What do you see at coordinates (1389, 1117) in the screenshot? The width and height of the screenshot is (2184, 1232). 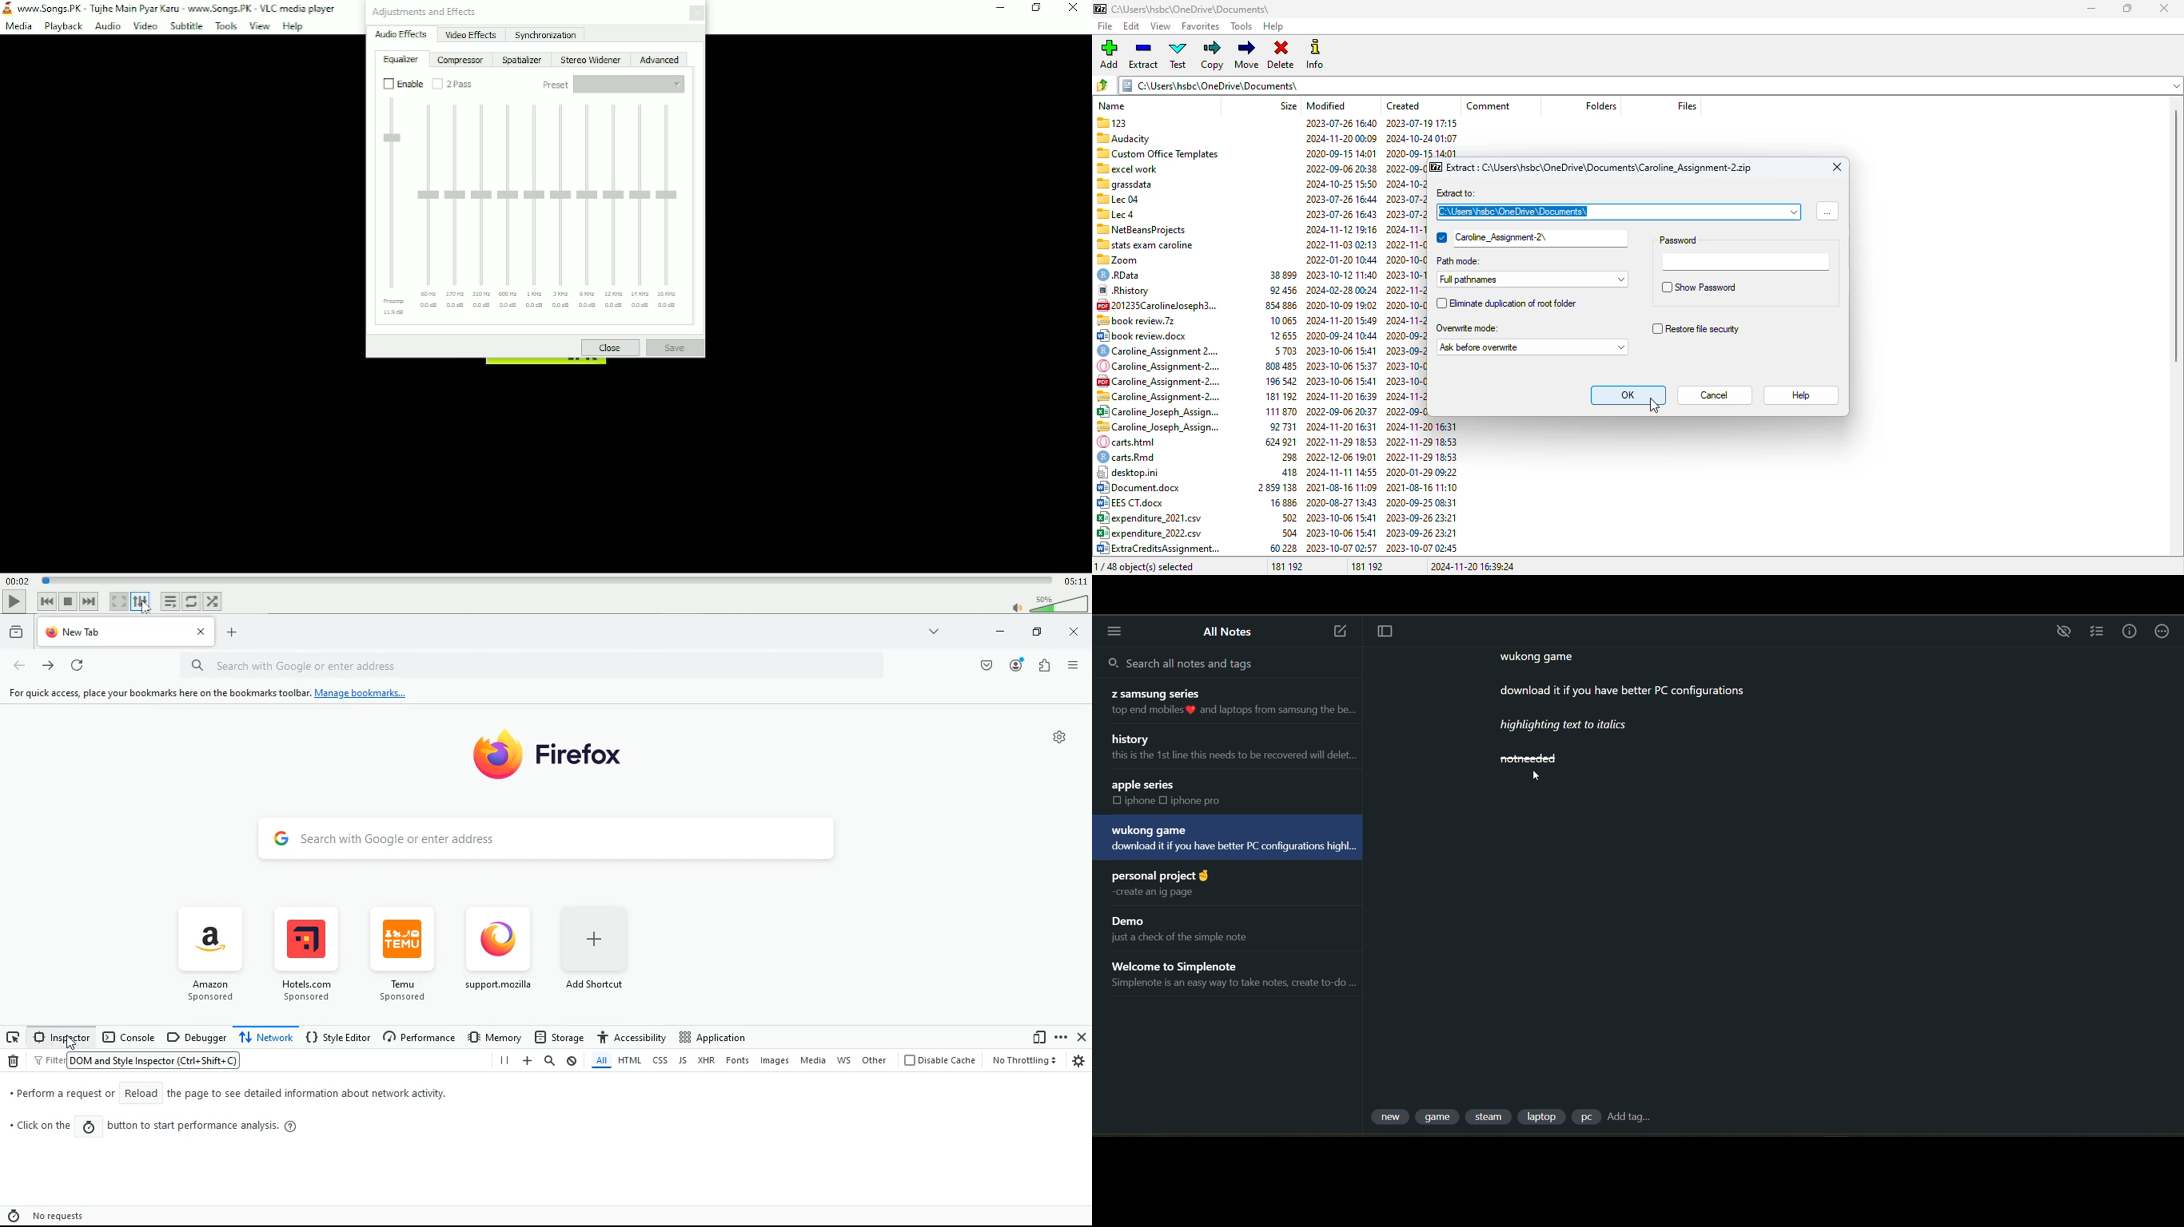 I see `tag 1` at bounding box center [1389, 1117].